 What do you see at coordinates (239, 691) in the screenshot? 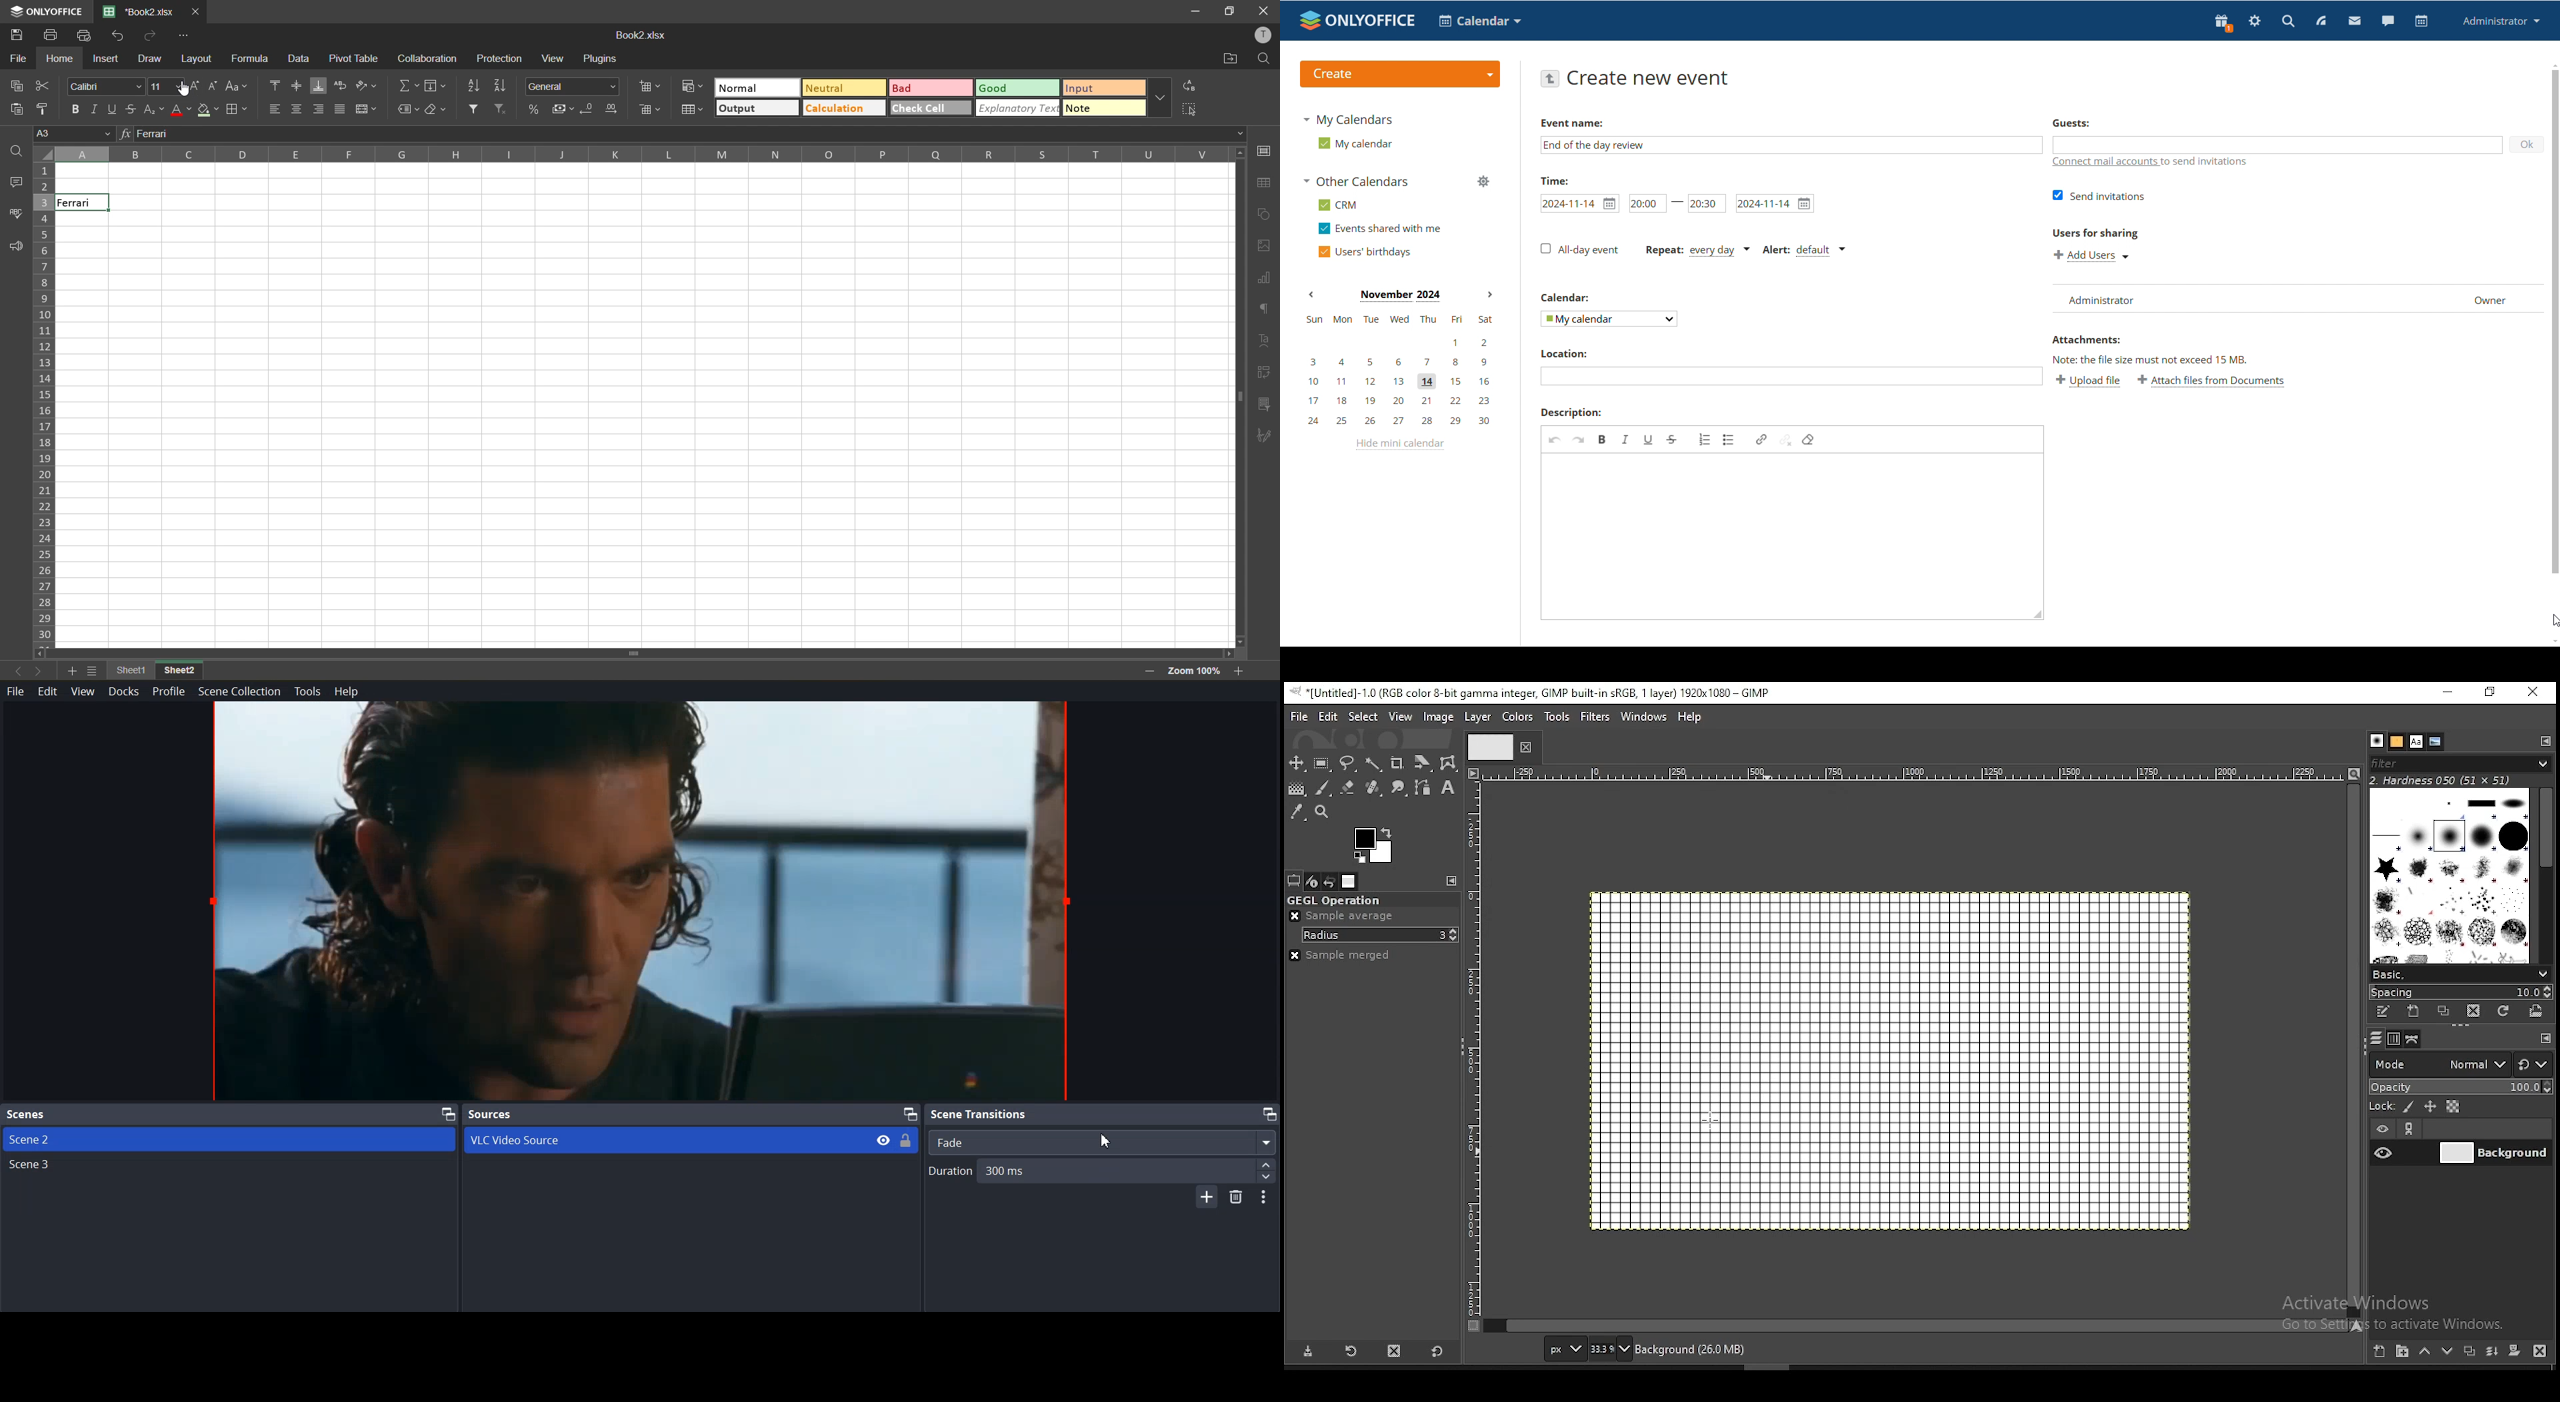
I see `Scene Collection` at bounding box center [239, 691].